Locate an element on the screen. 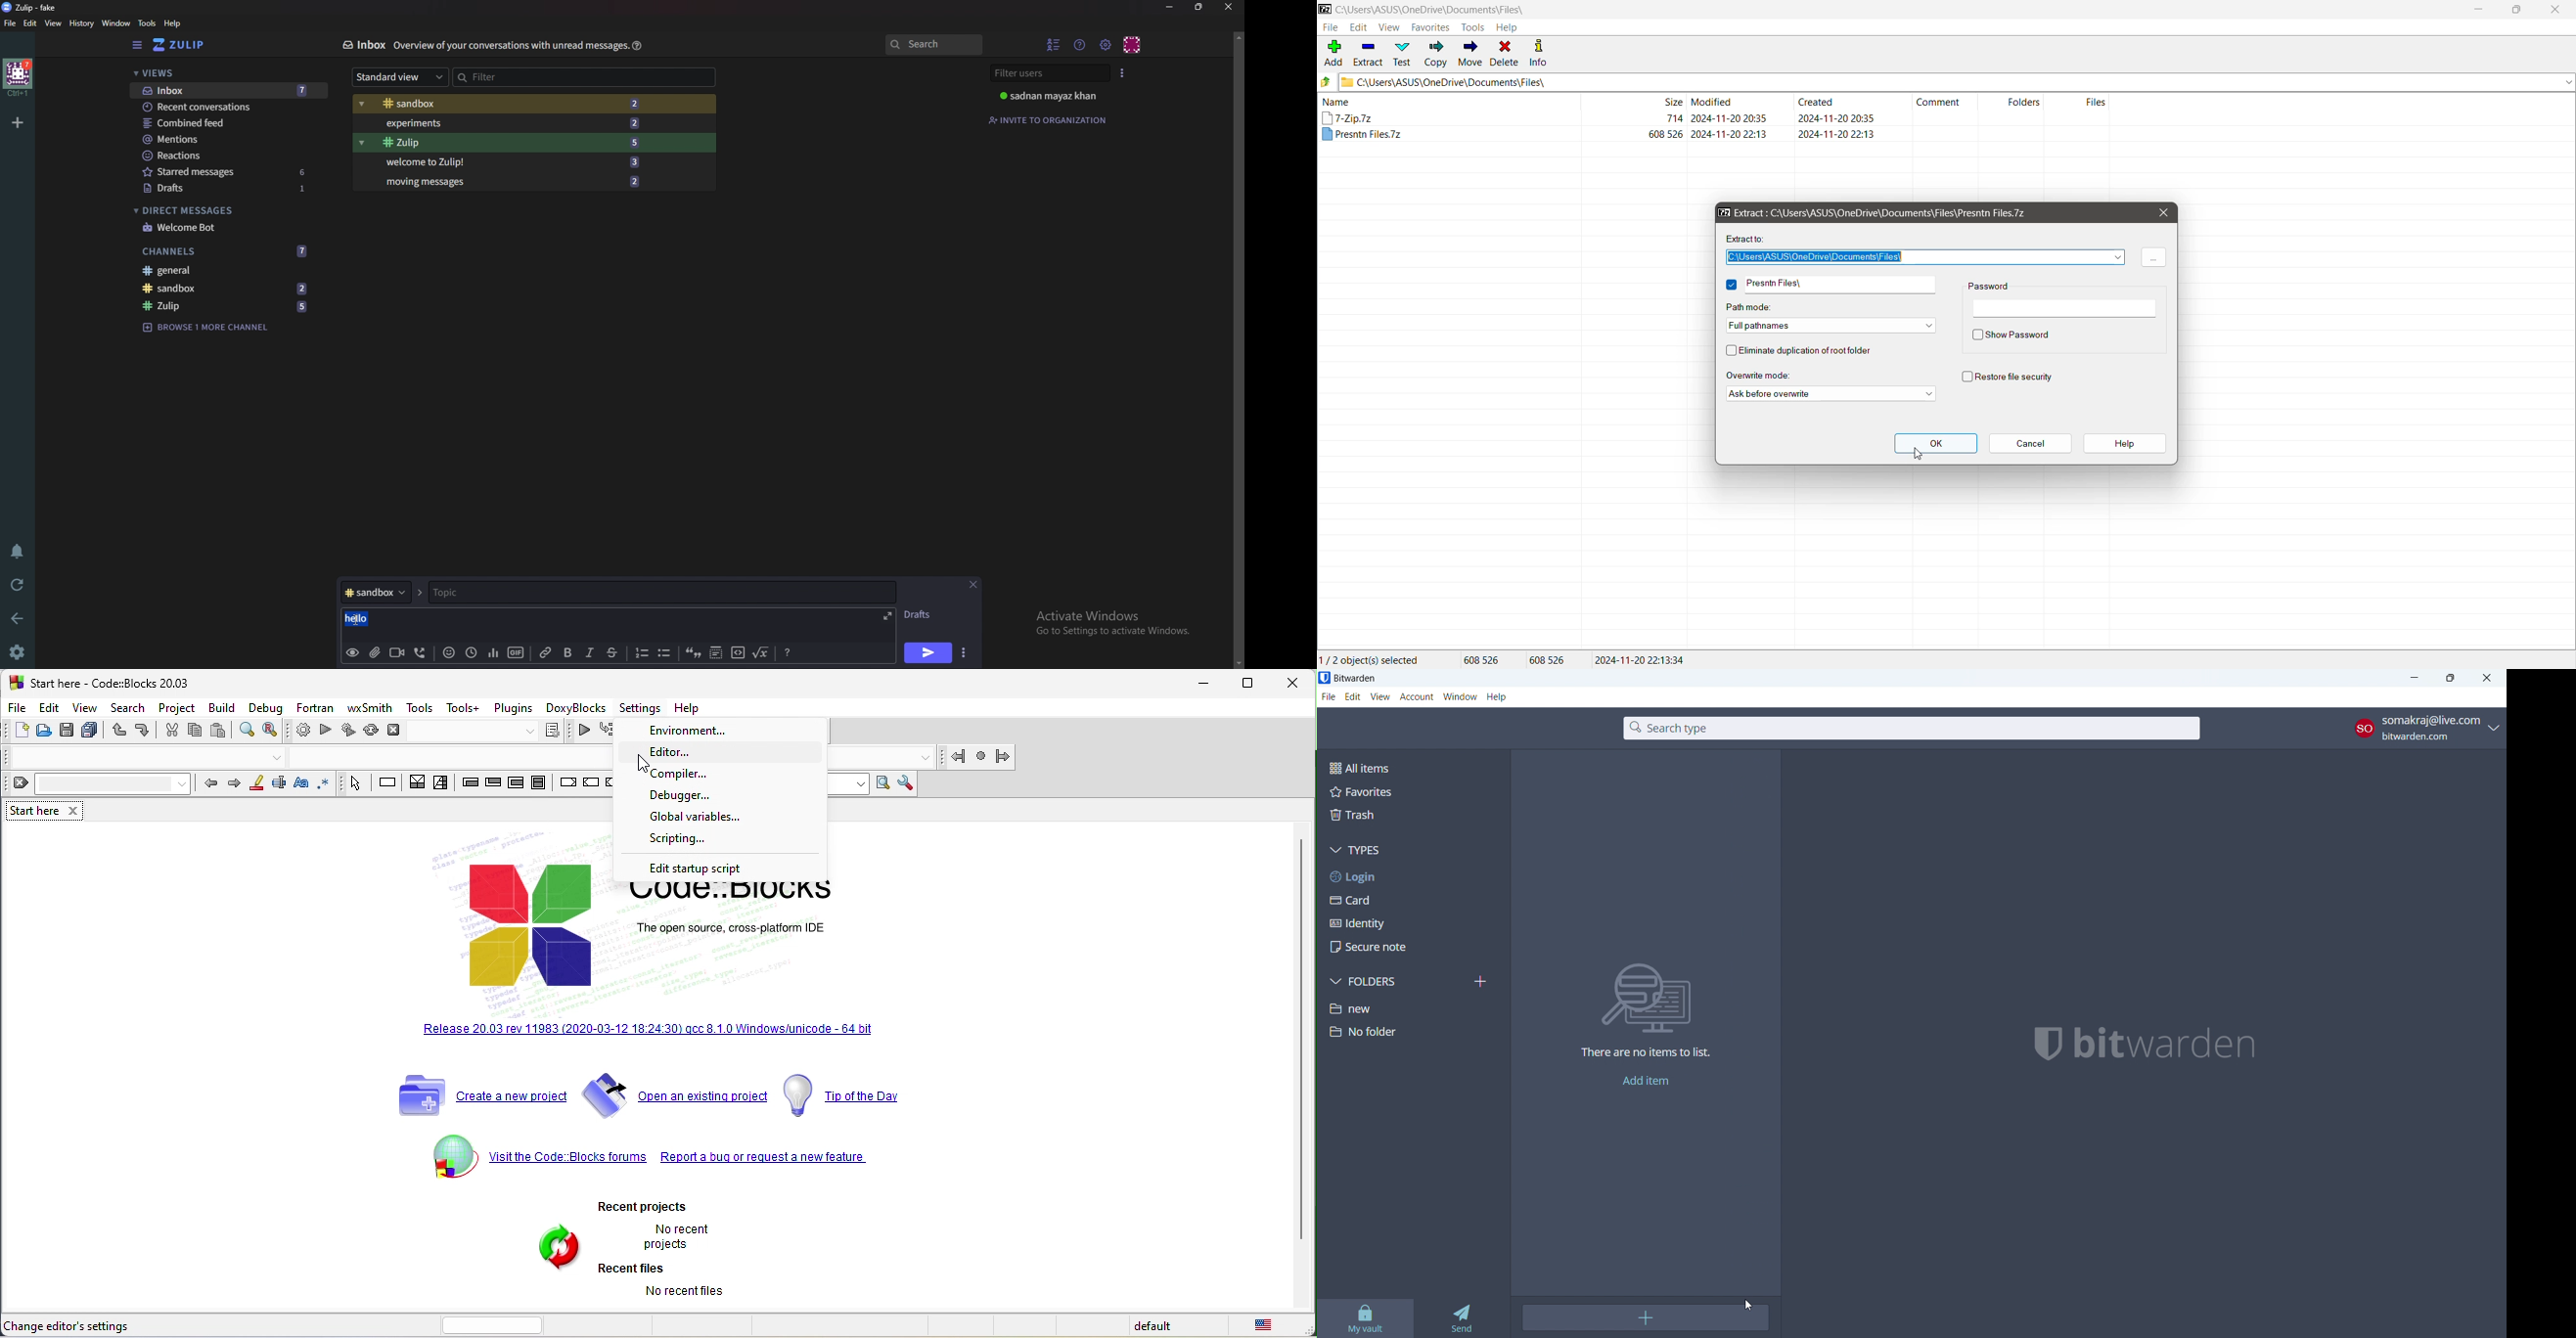 The width and height of the screenshot is (2576, 1344). Inbox is located at coordinates (364, 43).